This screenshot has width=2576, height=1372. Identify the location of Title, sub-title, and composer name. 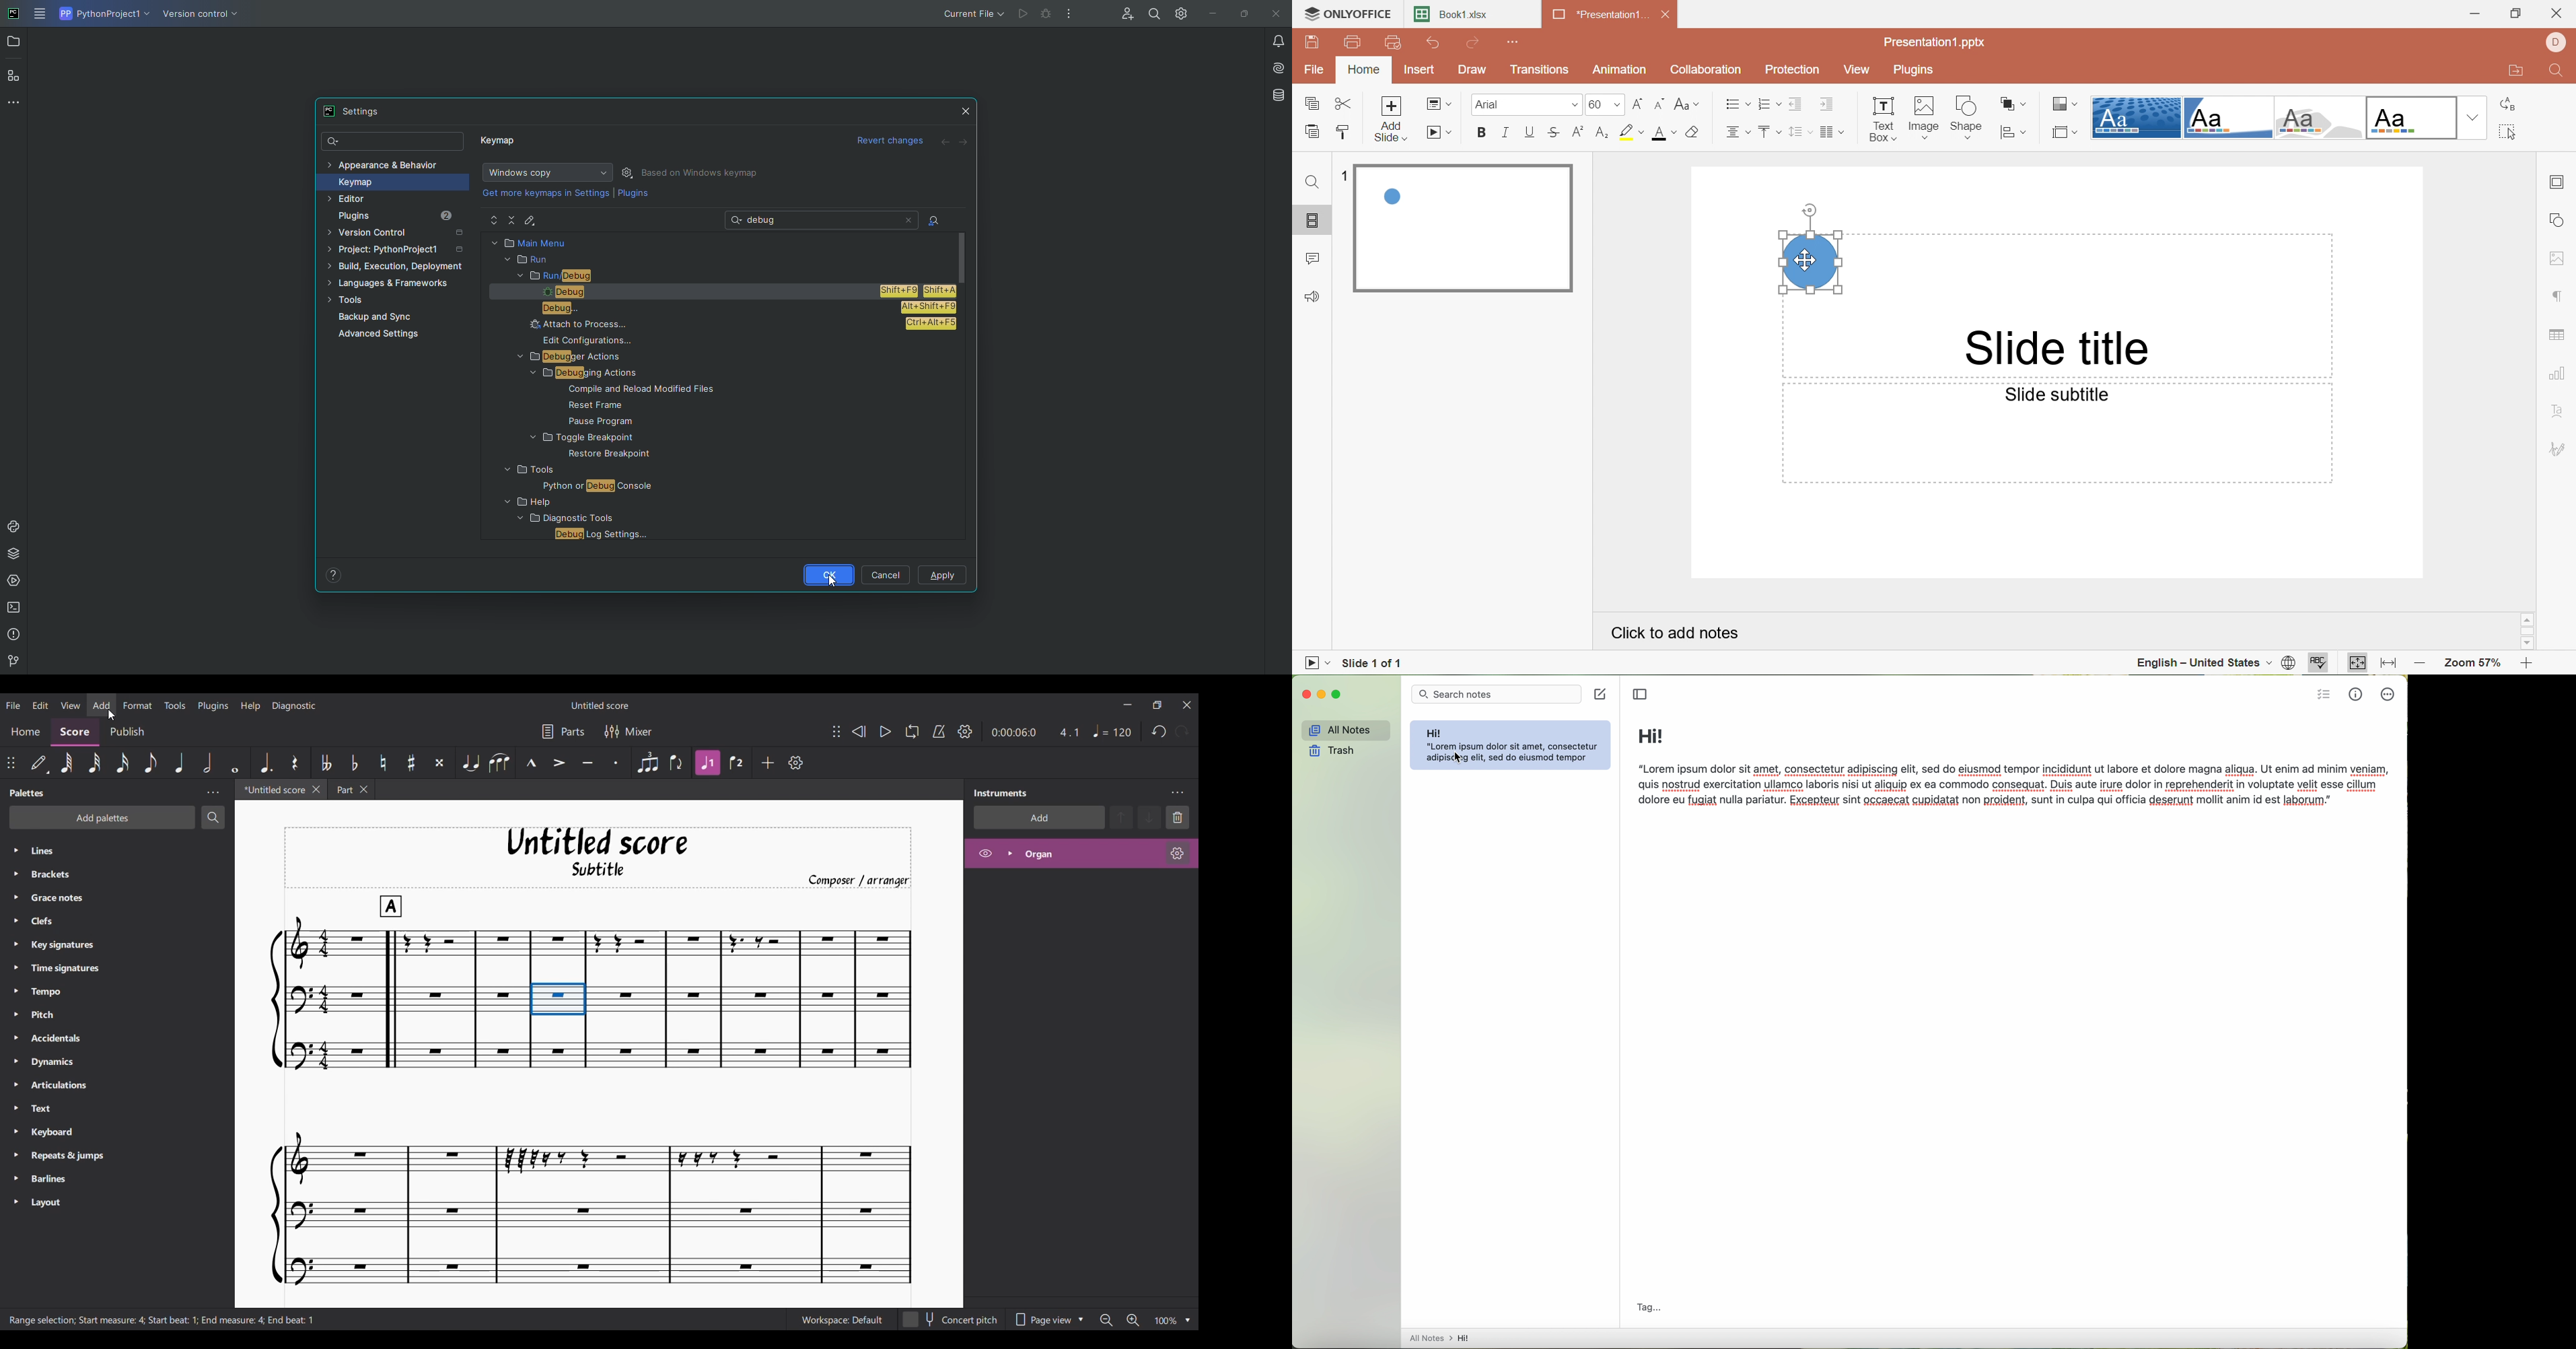
(599, 857).